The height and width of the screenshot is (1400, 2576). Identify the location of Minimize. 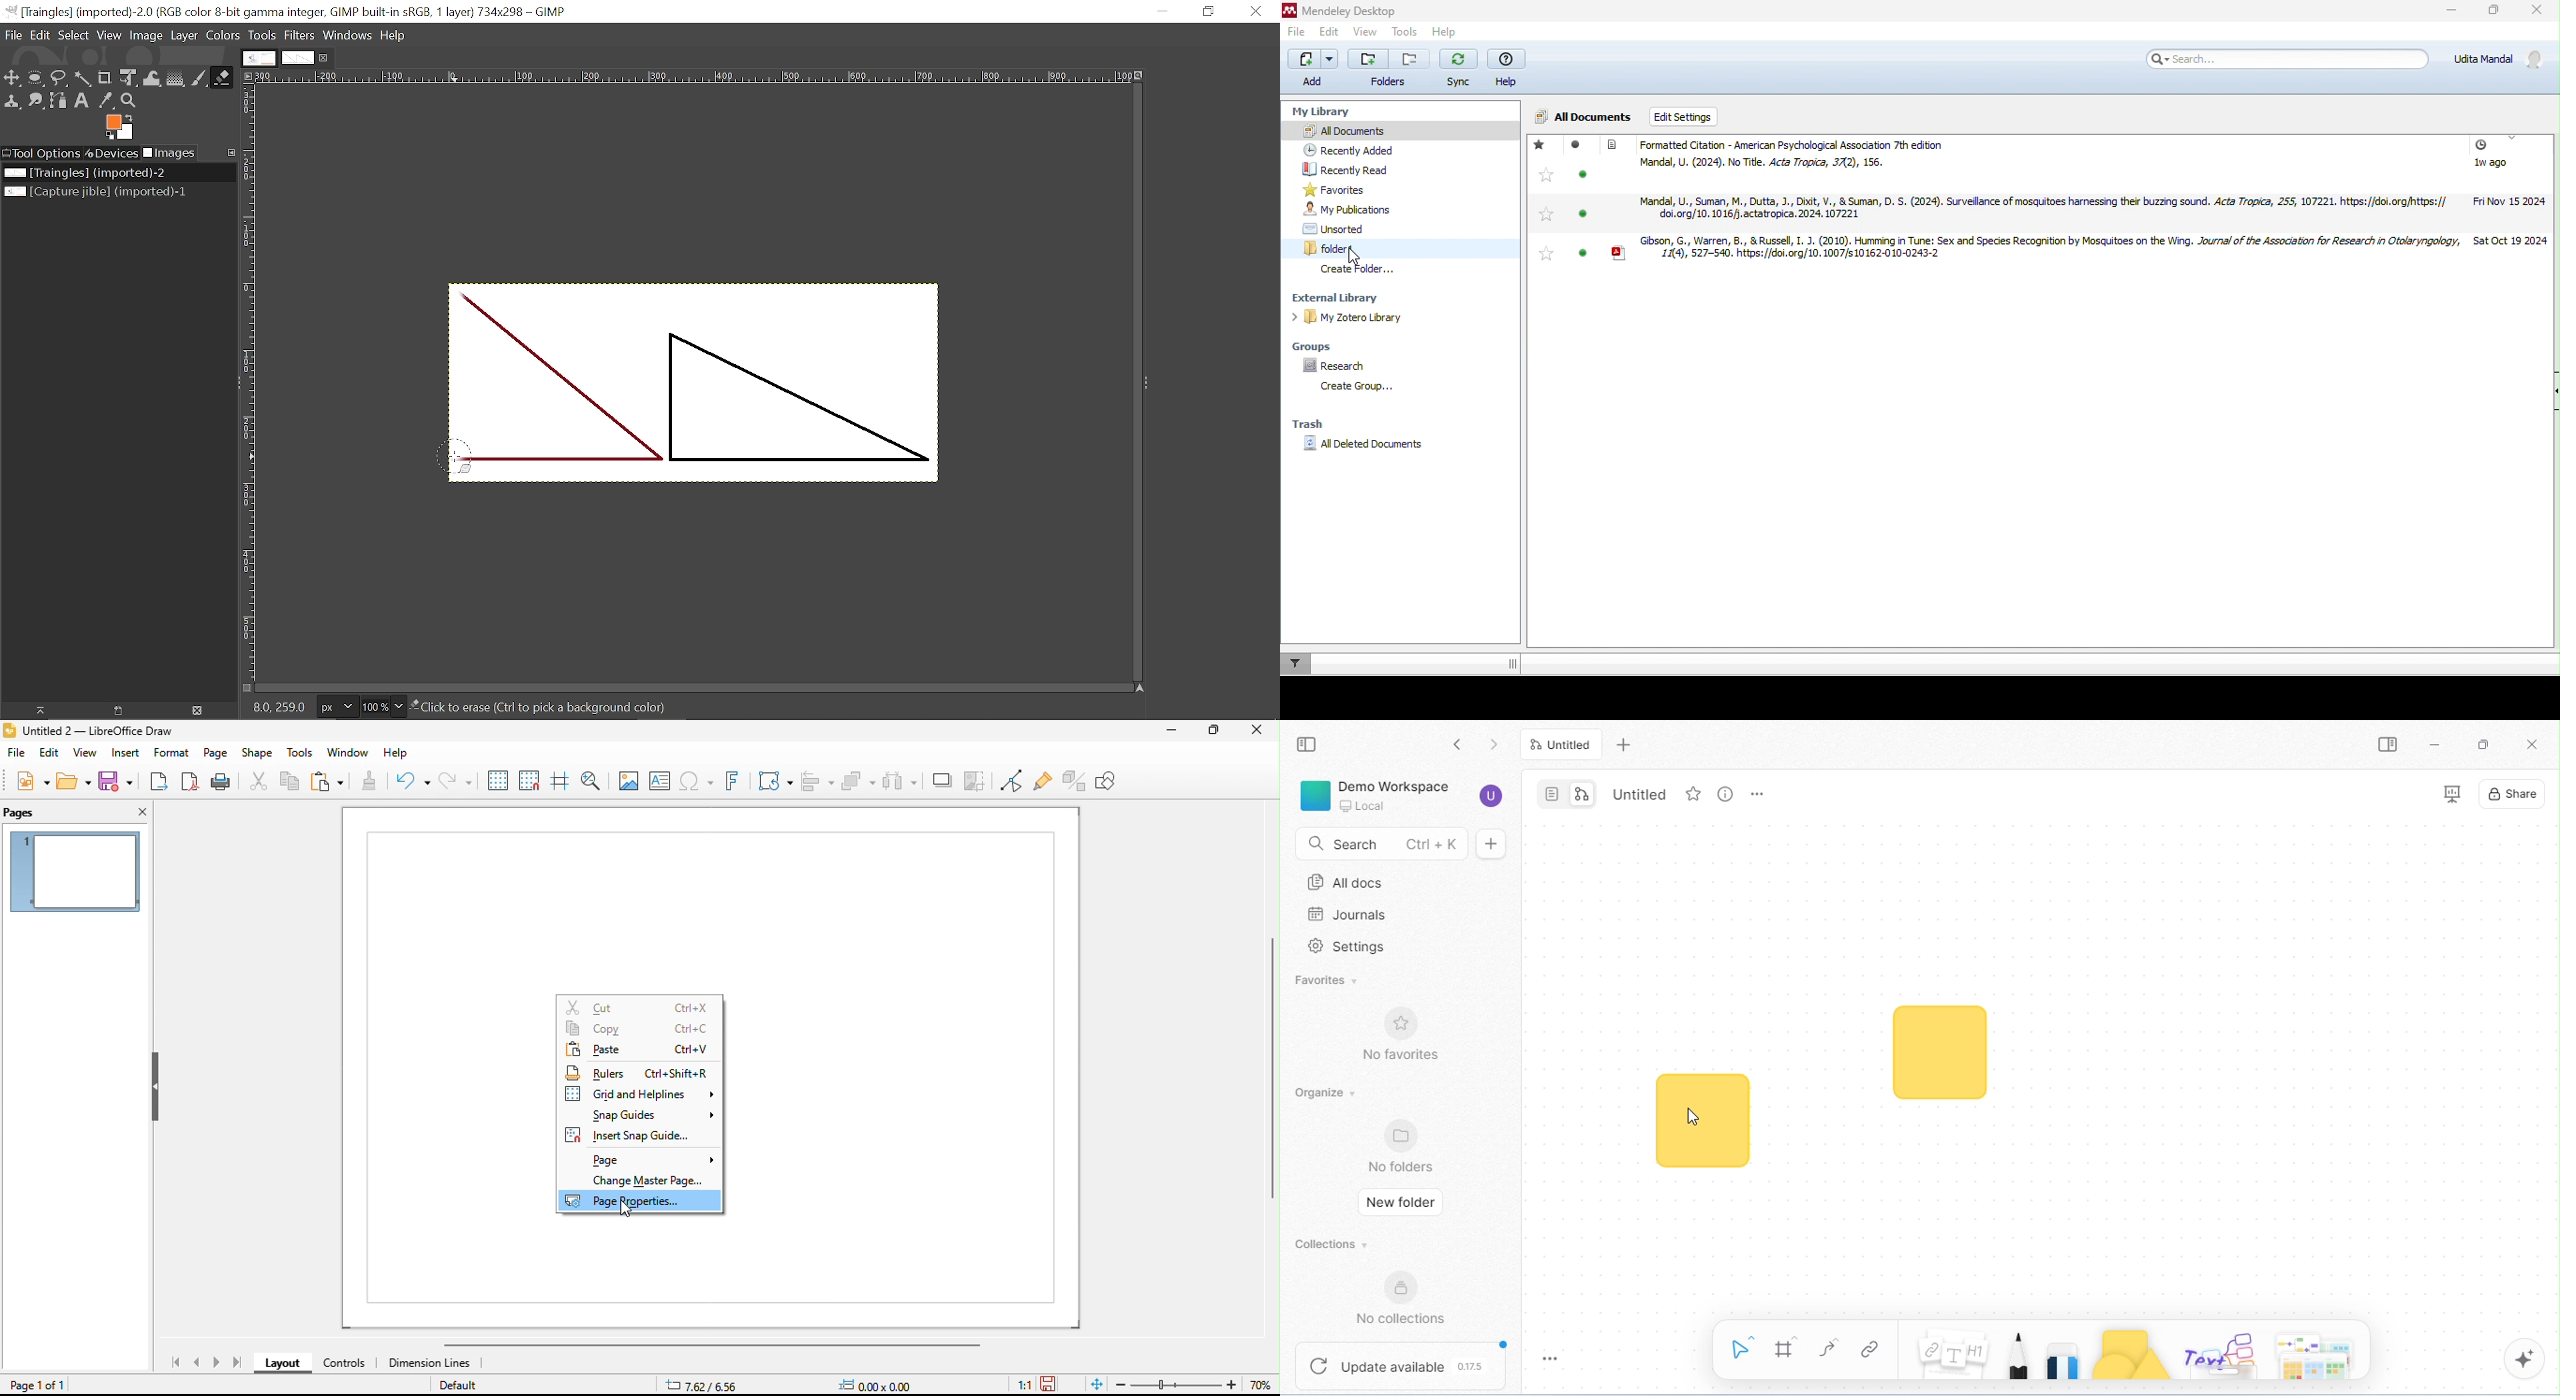
(1162, 12).